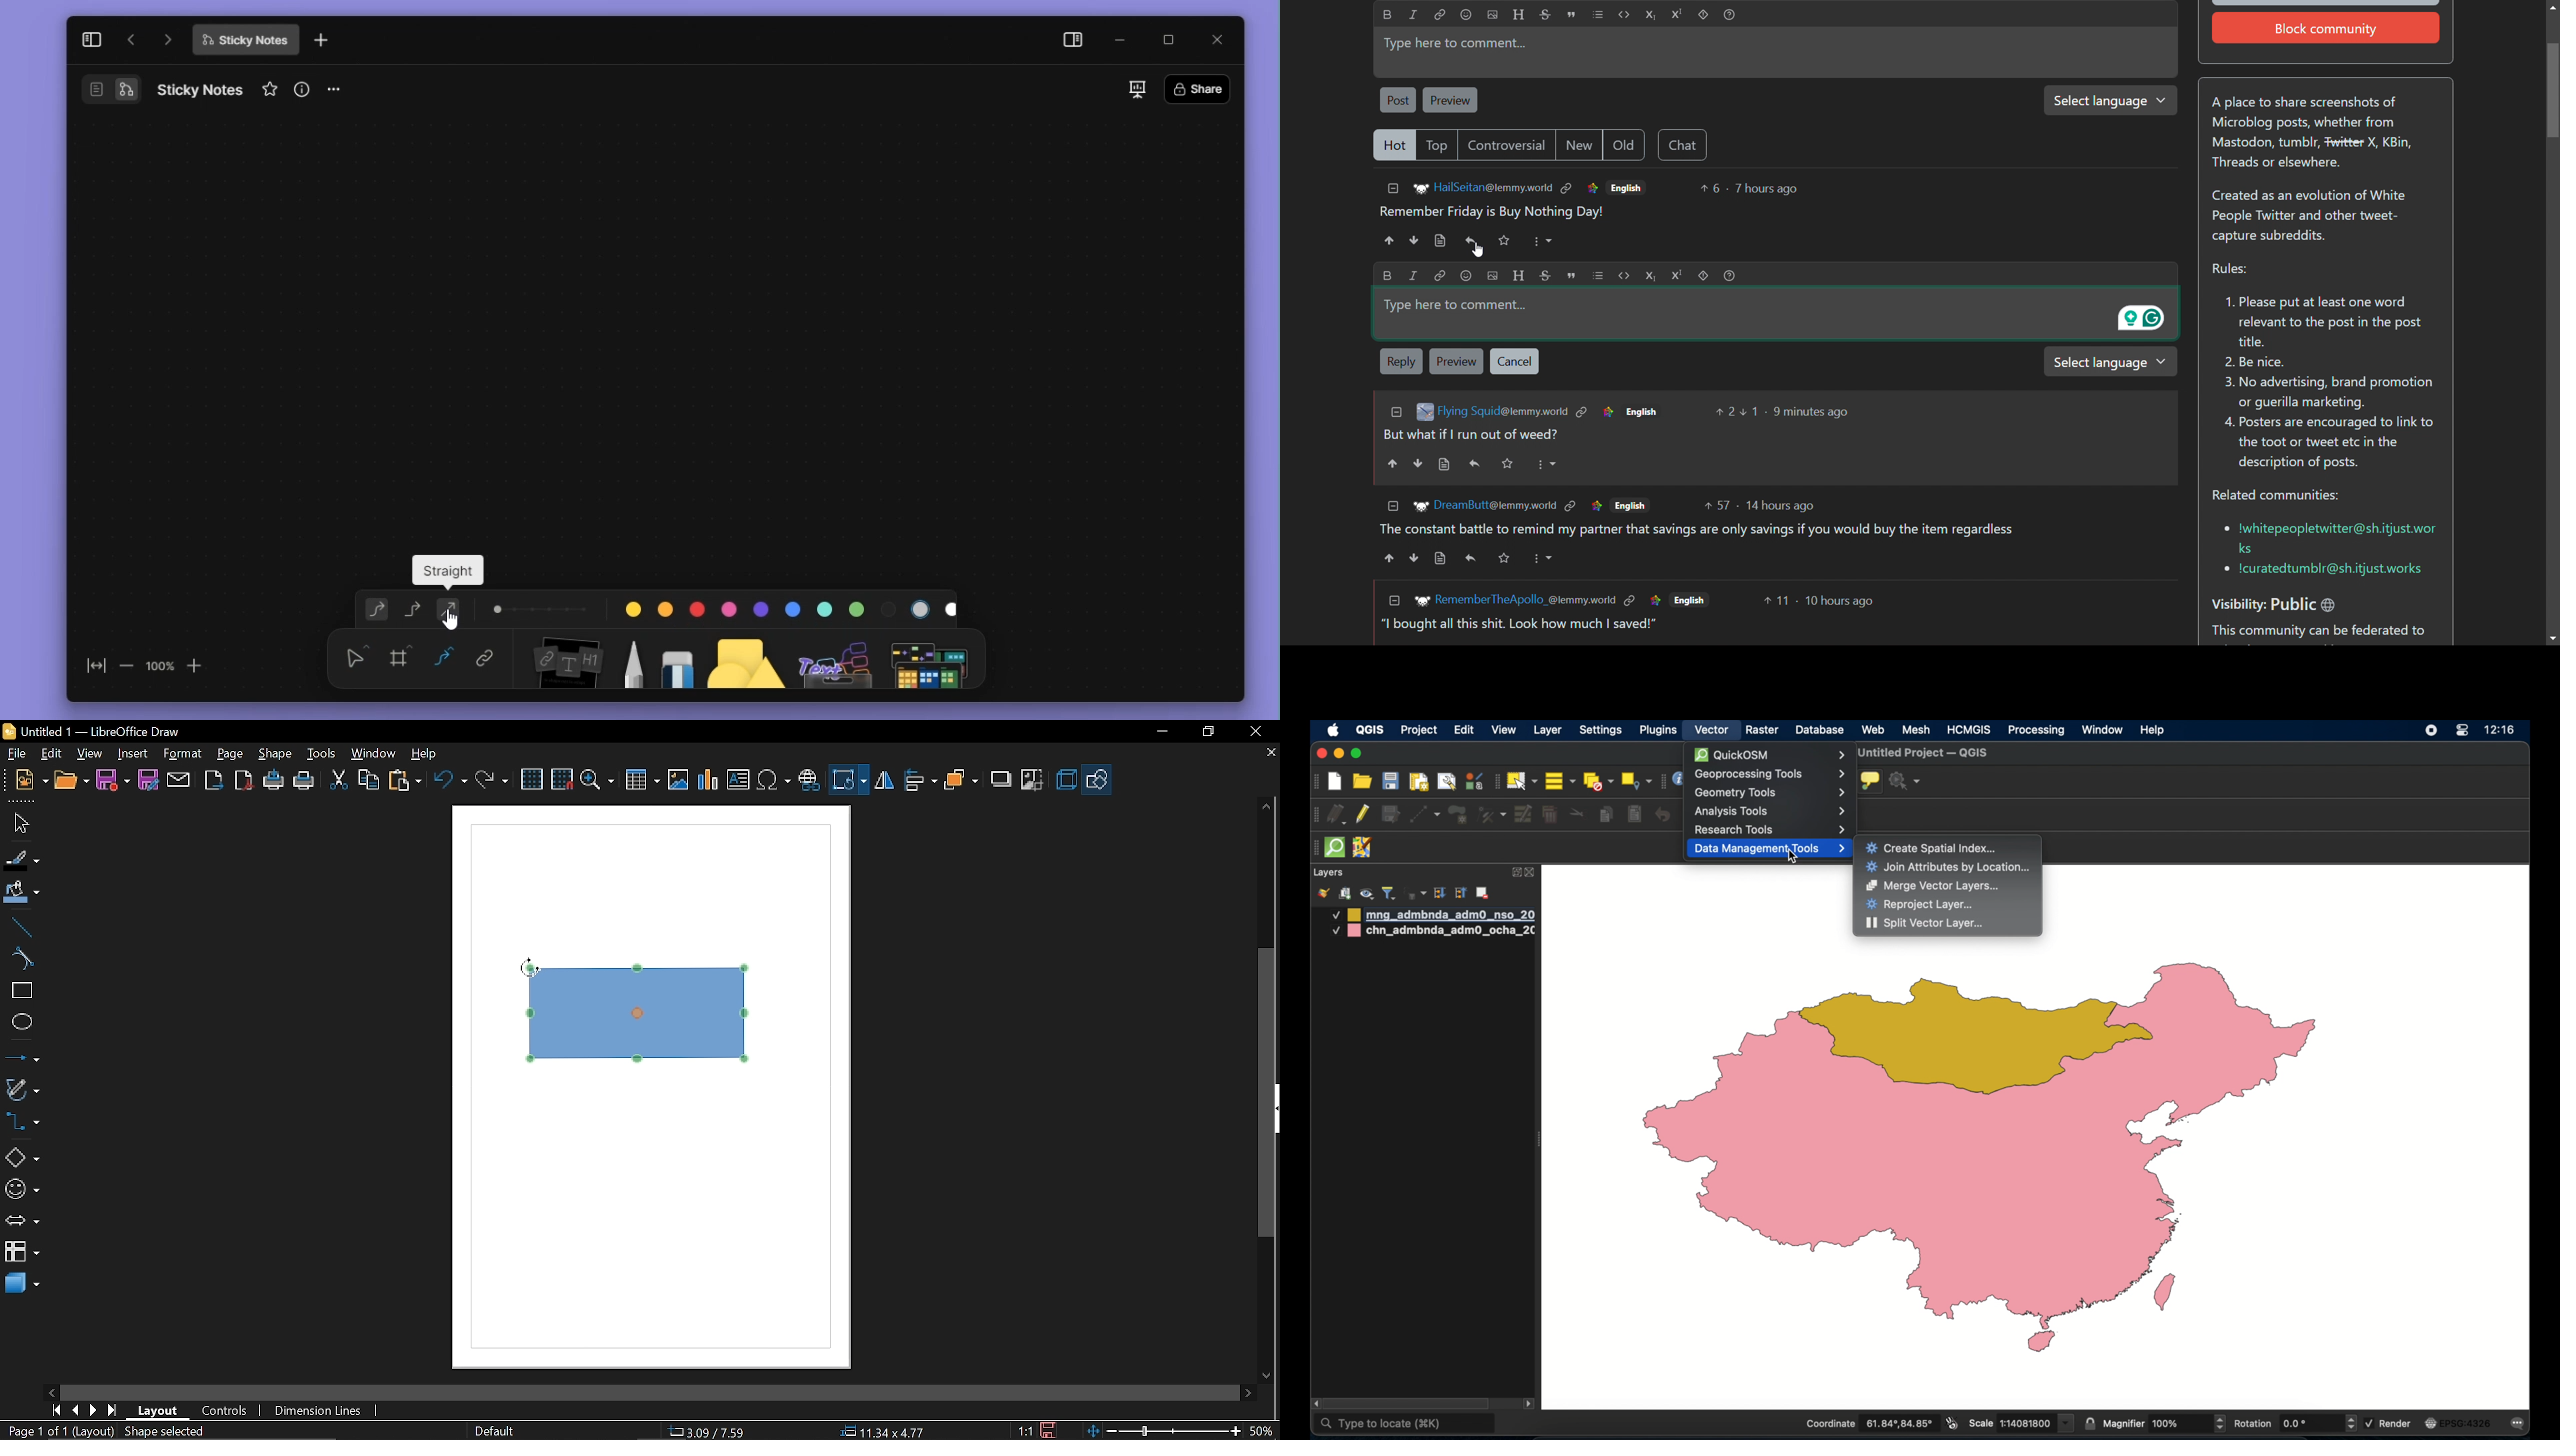  What do you see at coordinates (533, 780) in the screenshot?
I see `Grid` at bounding box center [533, 780].